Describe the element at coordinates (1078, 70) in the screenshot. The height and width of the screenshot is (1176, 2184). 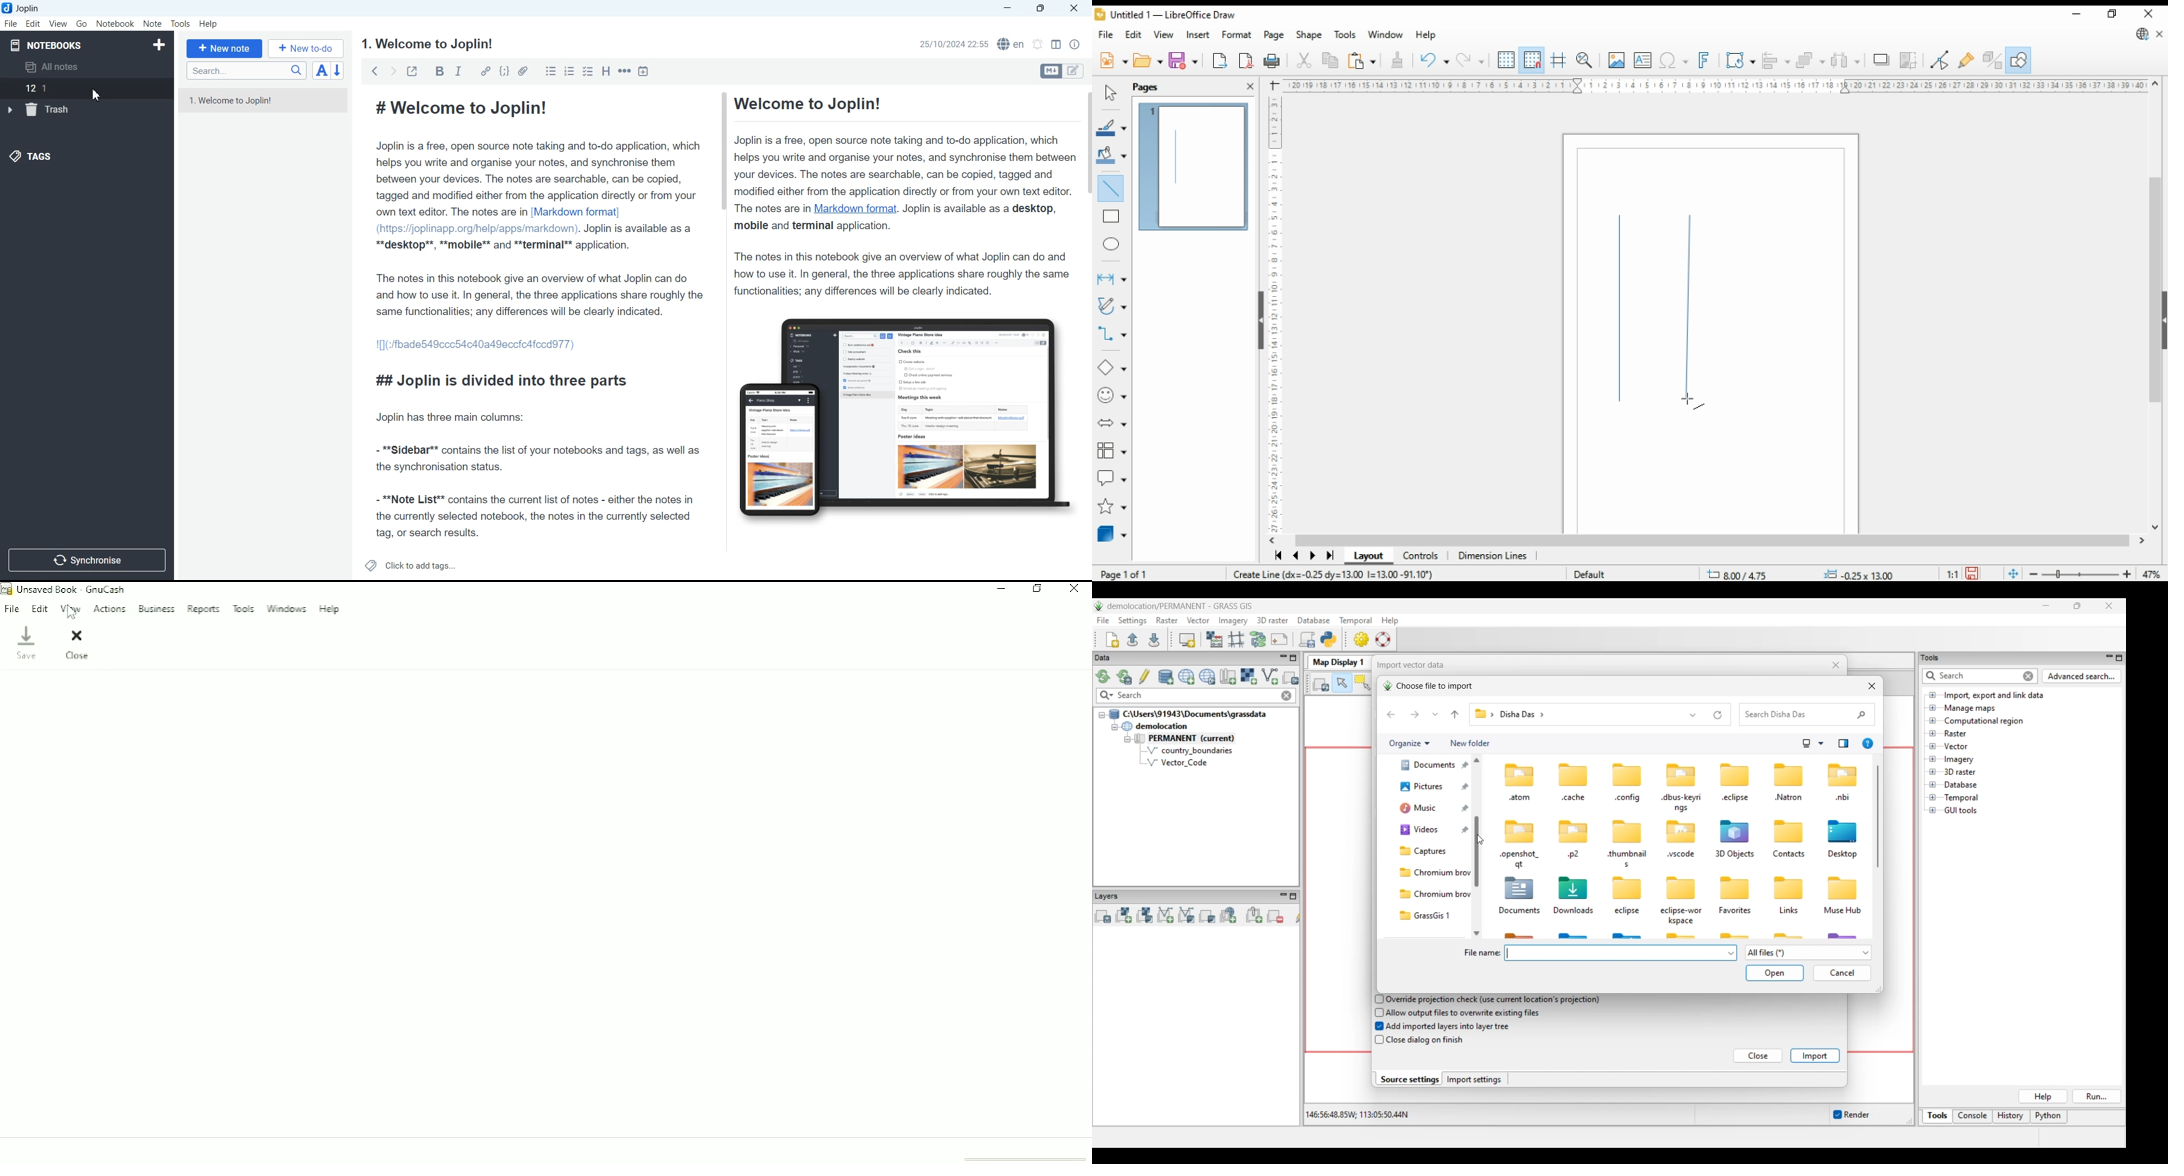
I see `Toggle editors` at that location.